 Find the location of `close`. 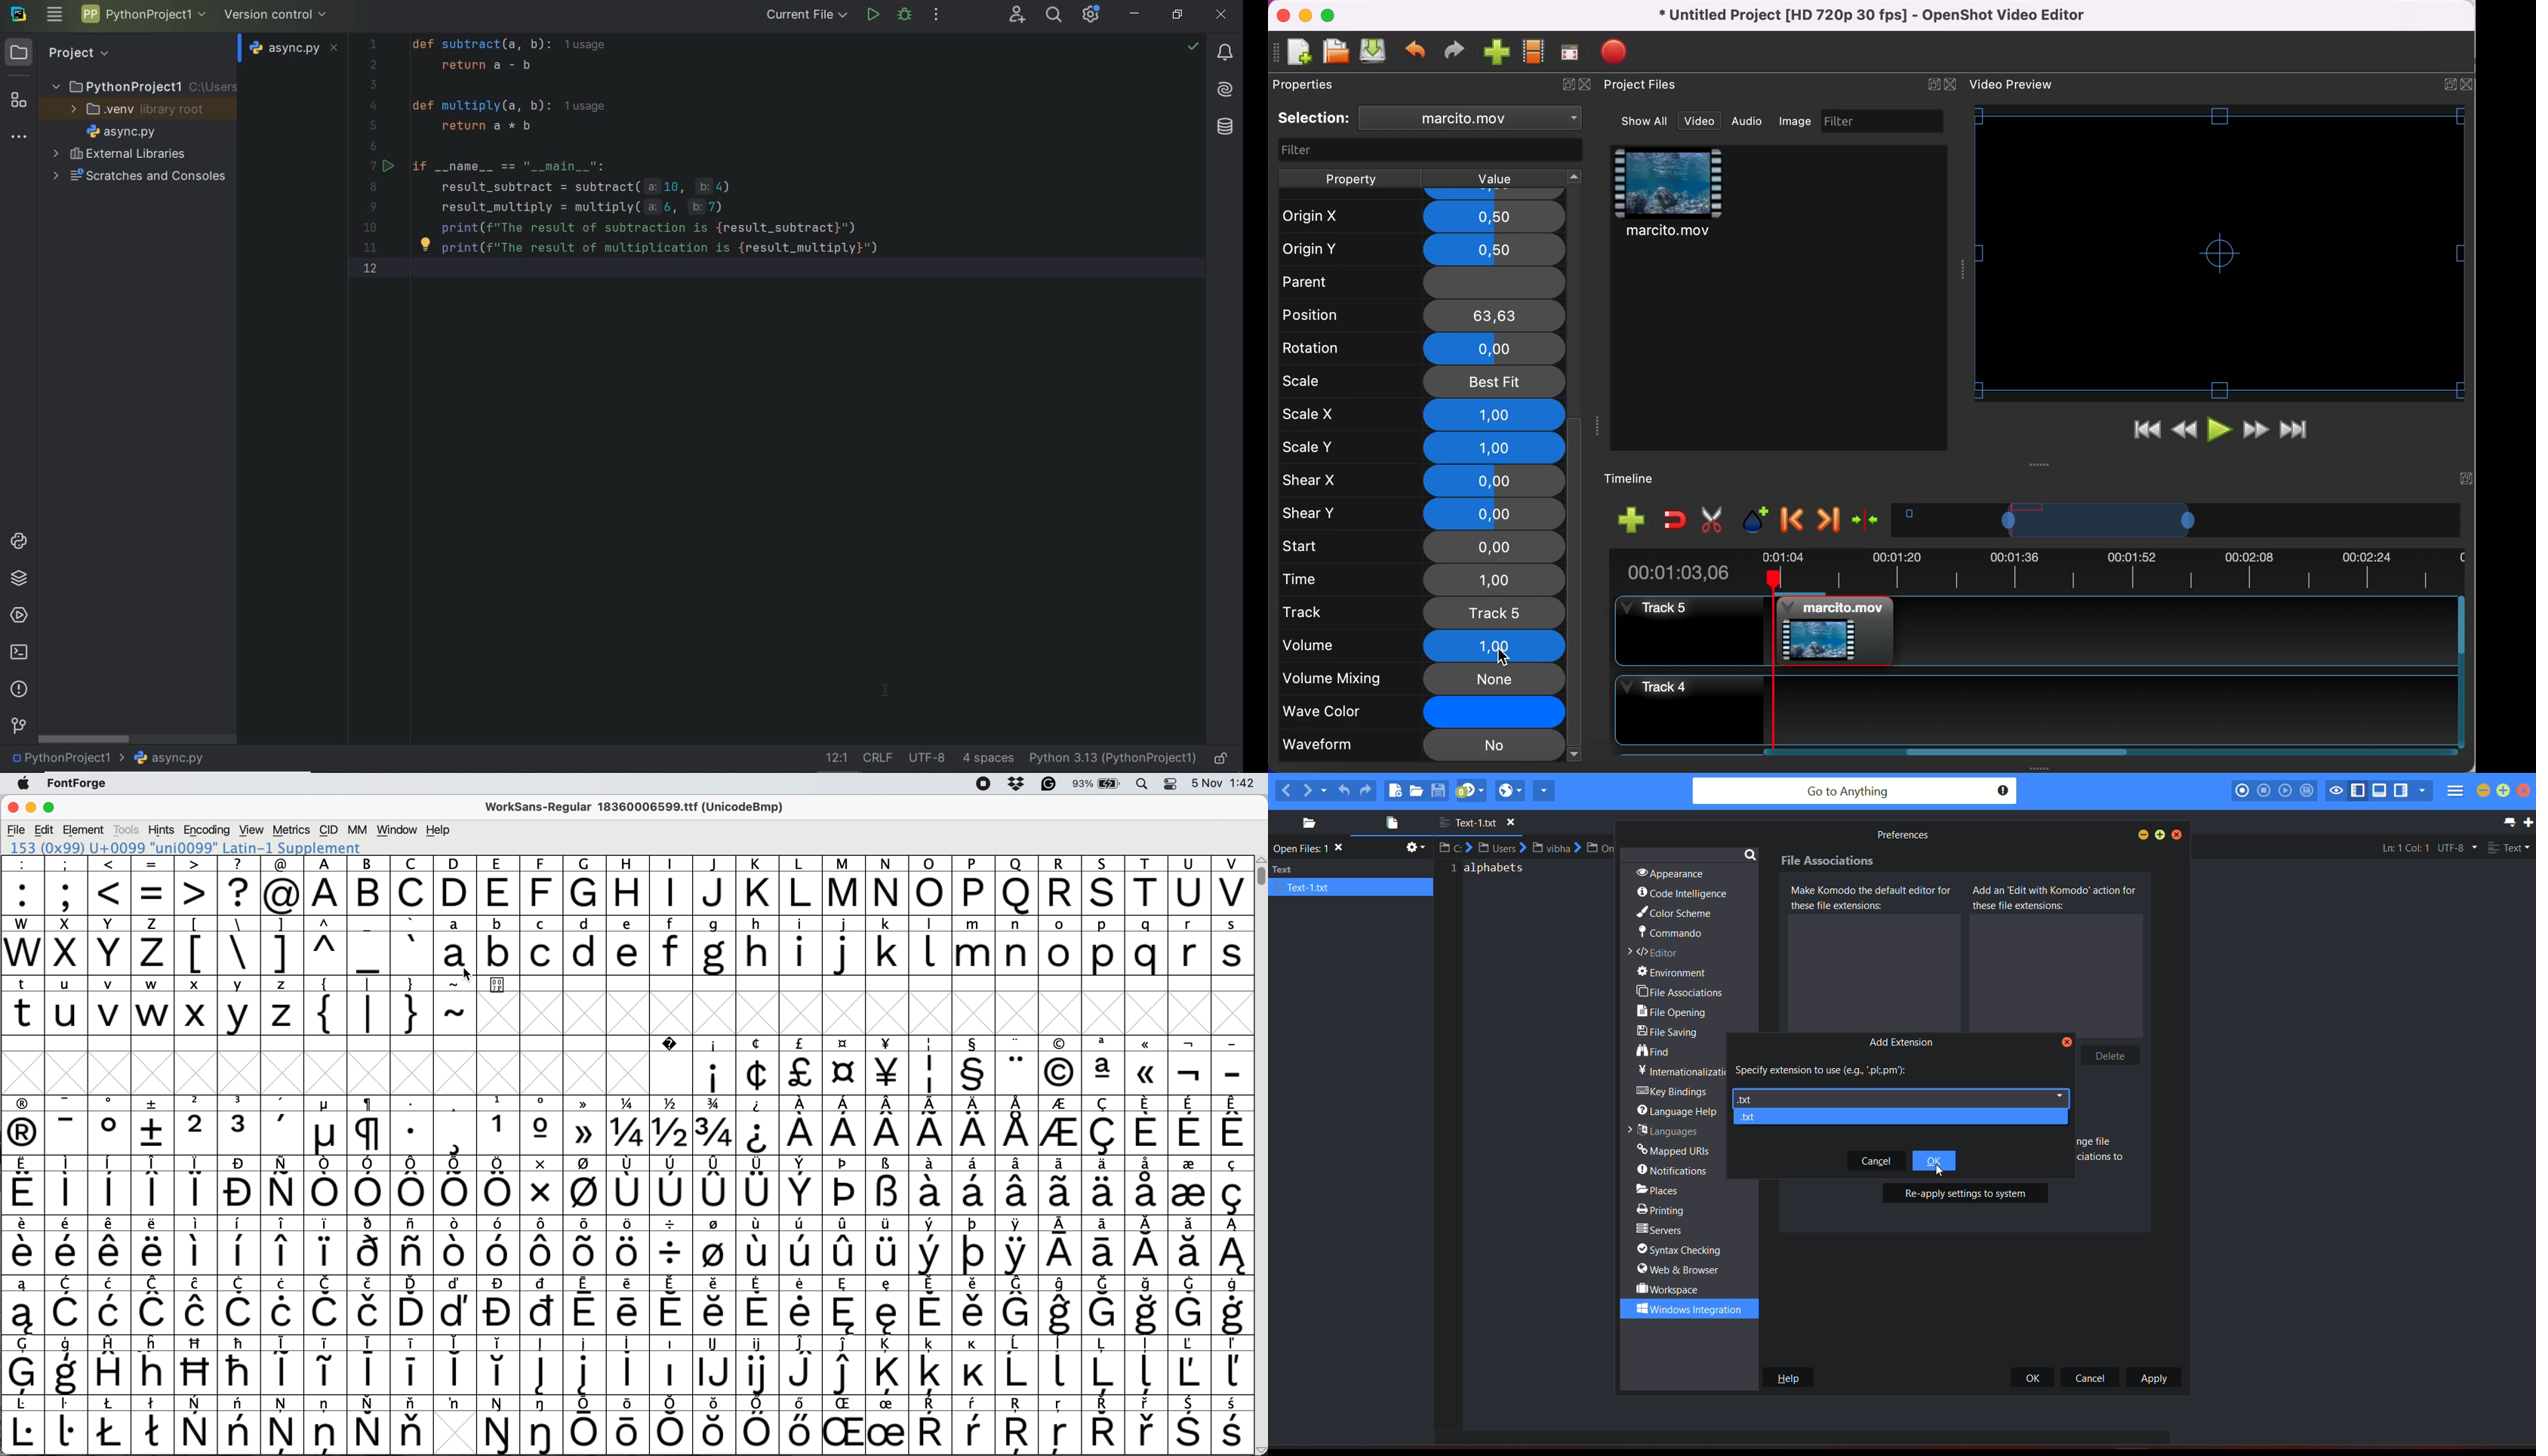

close is located at coordinates (13, 809).